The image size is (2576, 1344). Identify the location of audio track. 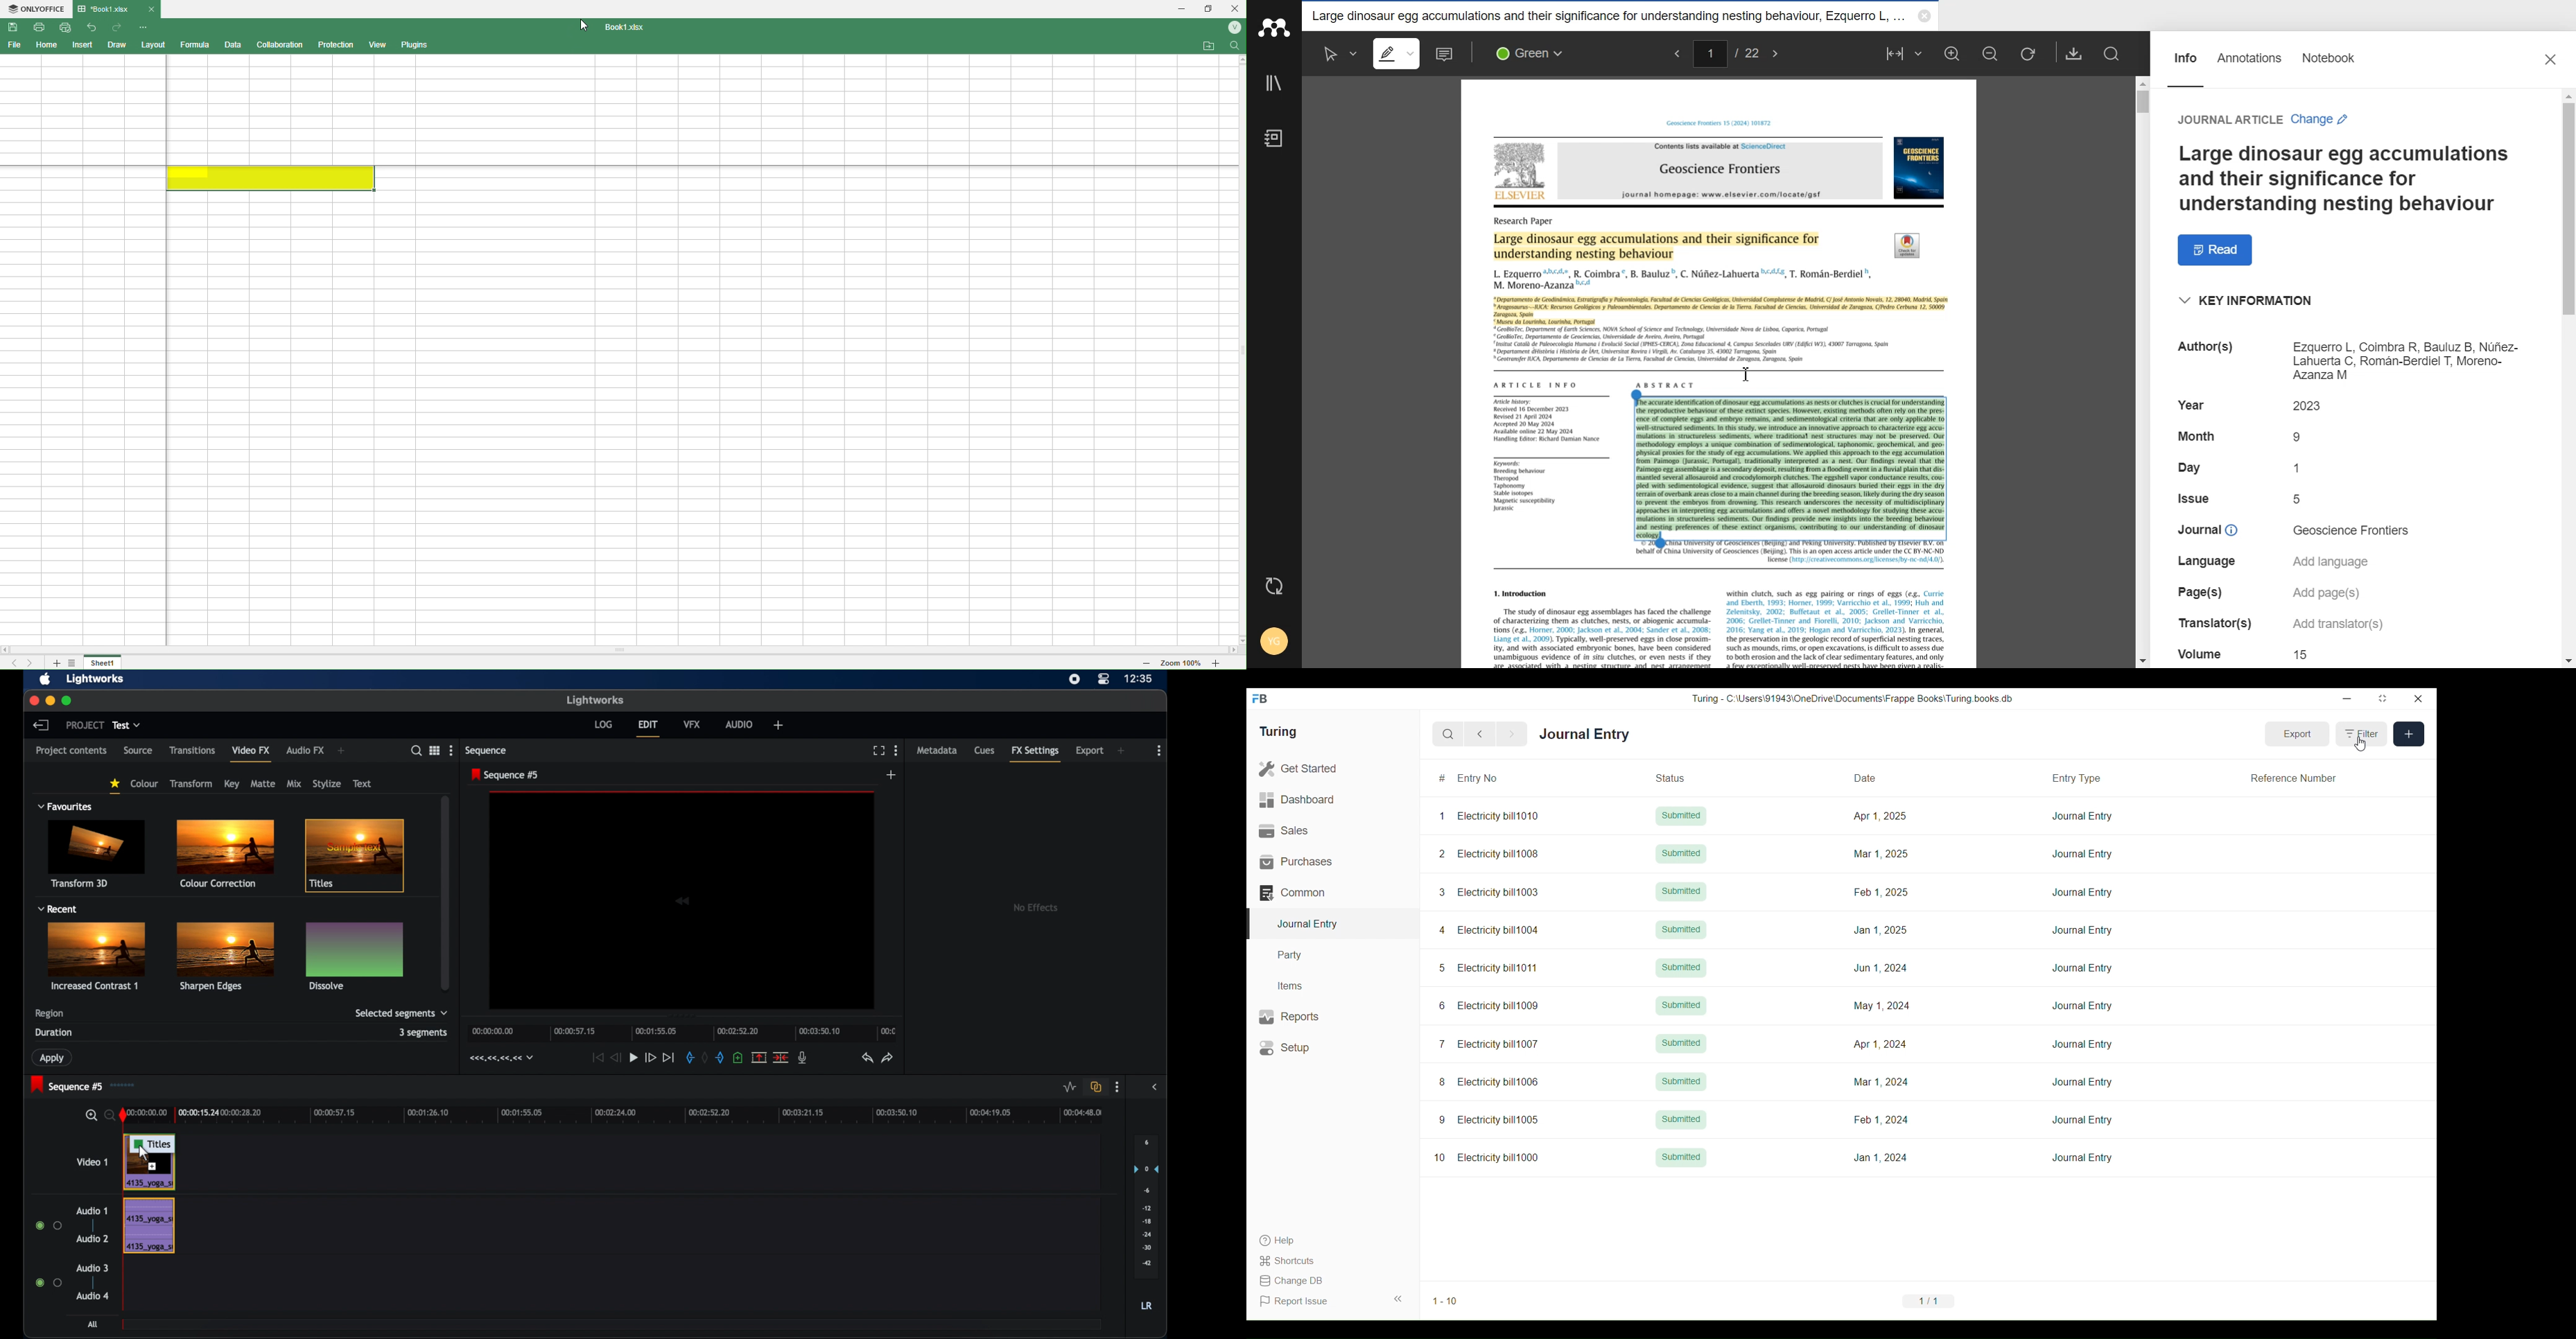
(149, 1226).